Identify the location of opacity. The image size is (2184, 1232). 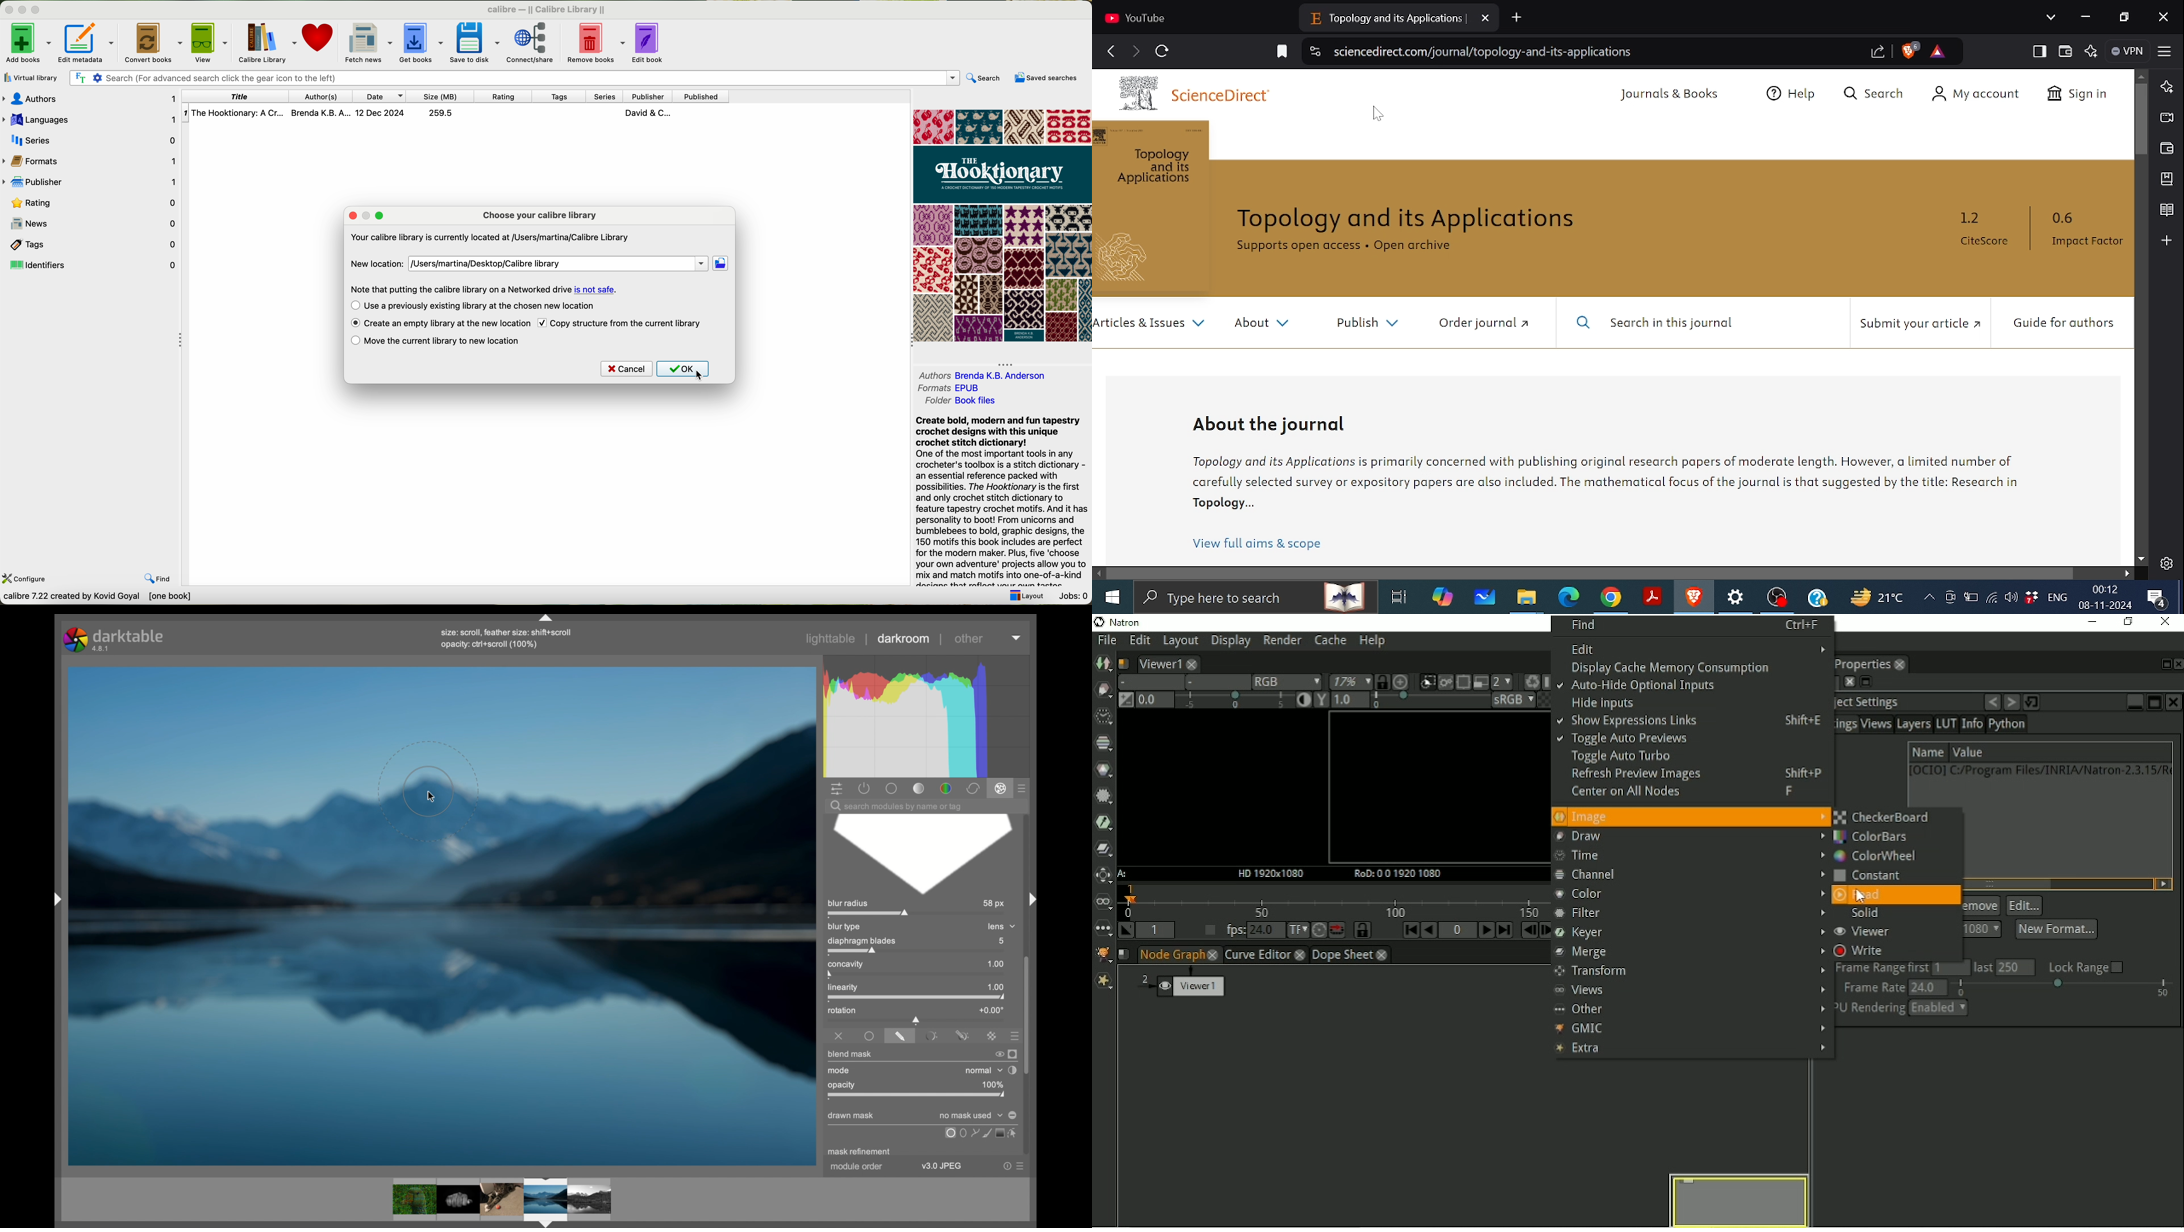
(843, 1085).